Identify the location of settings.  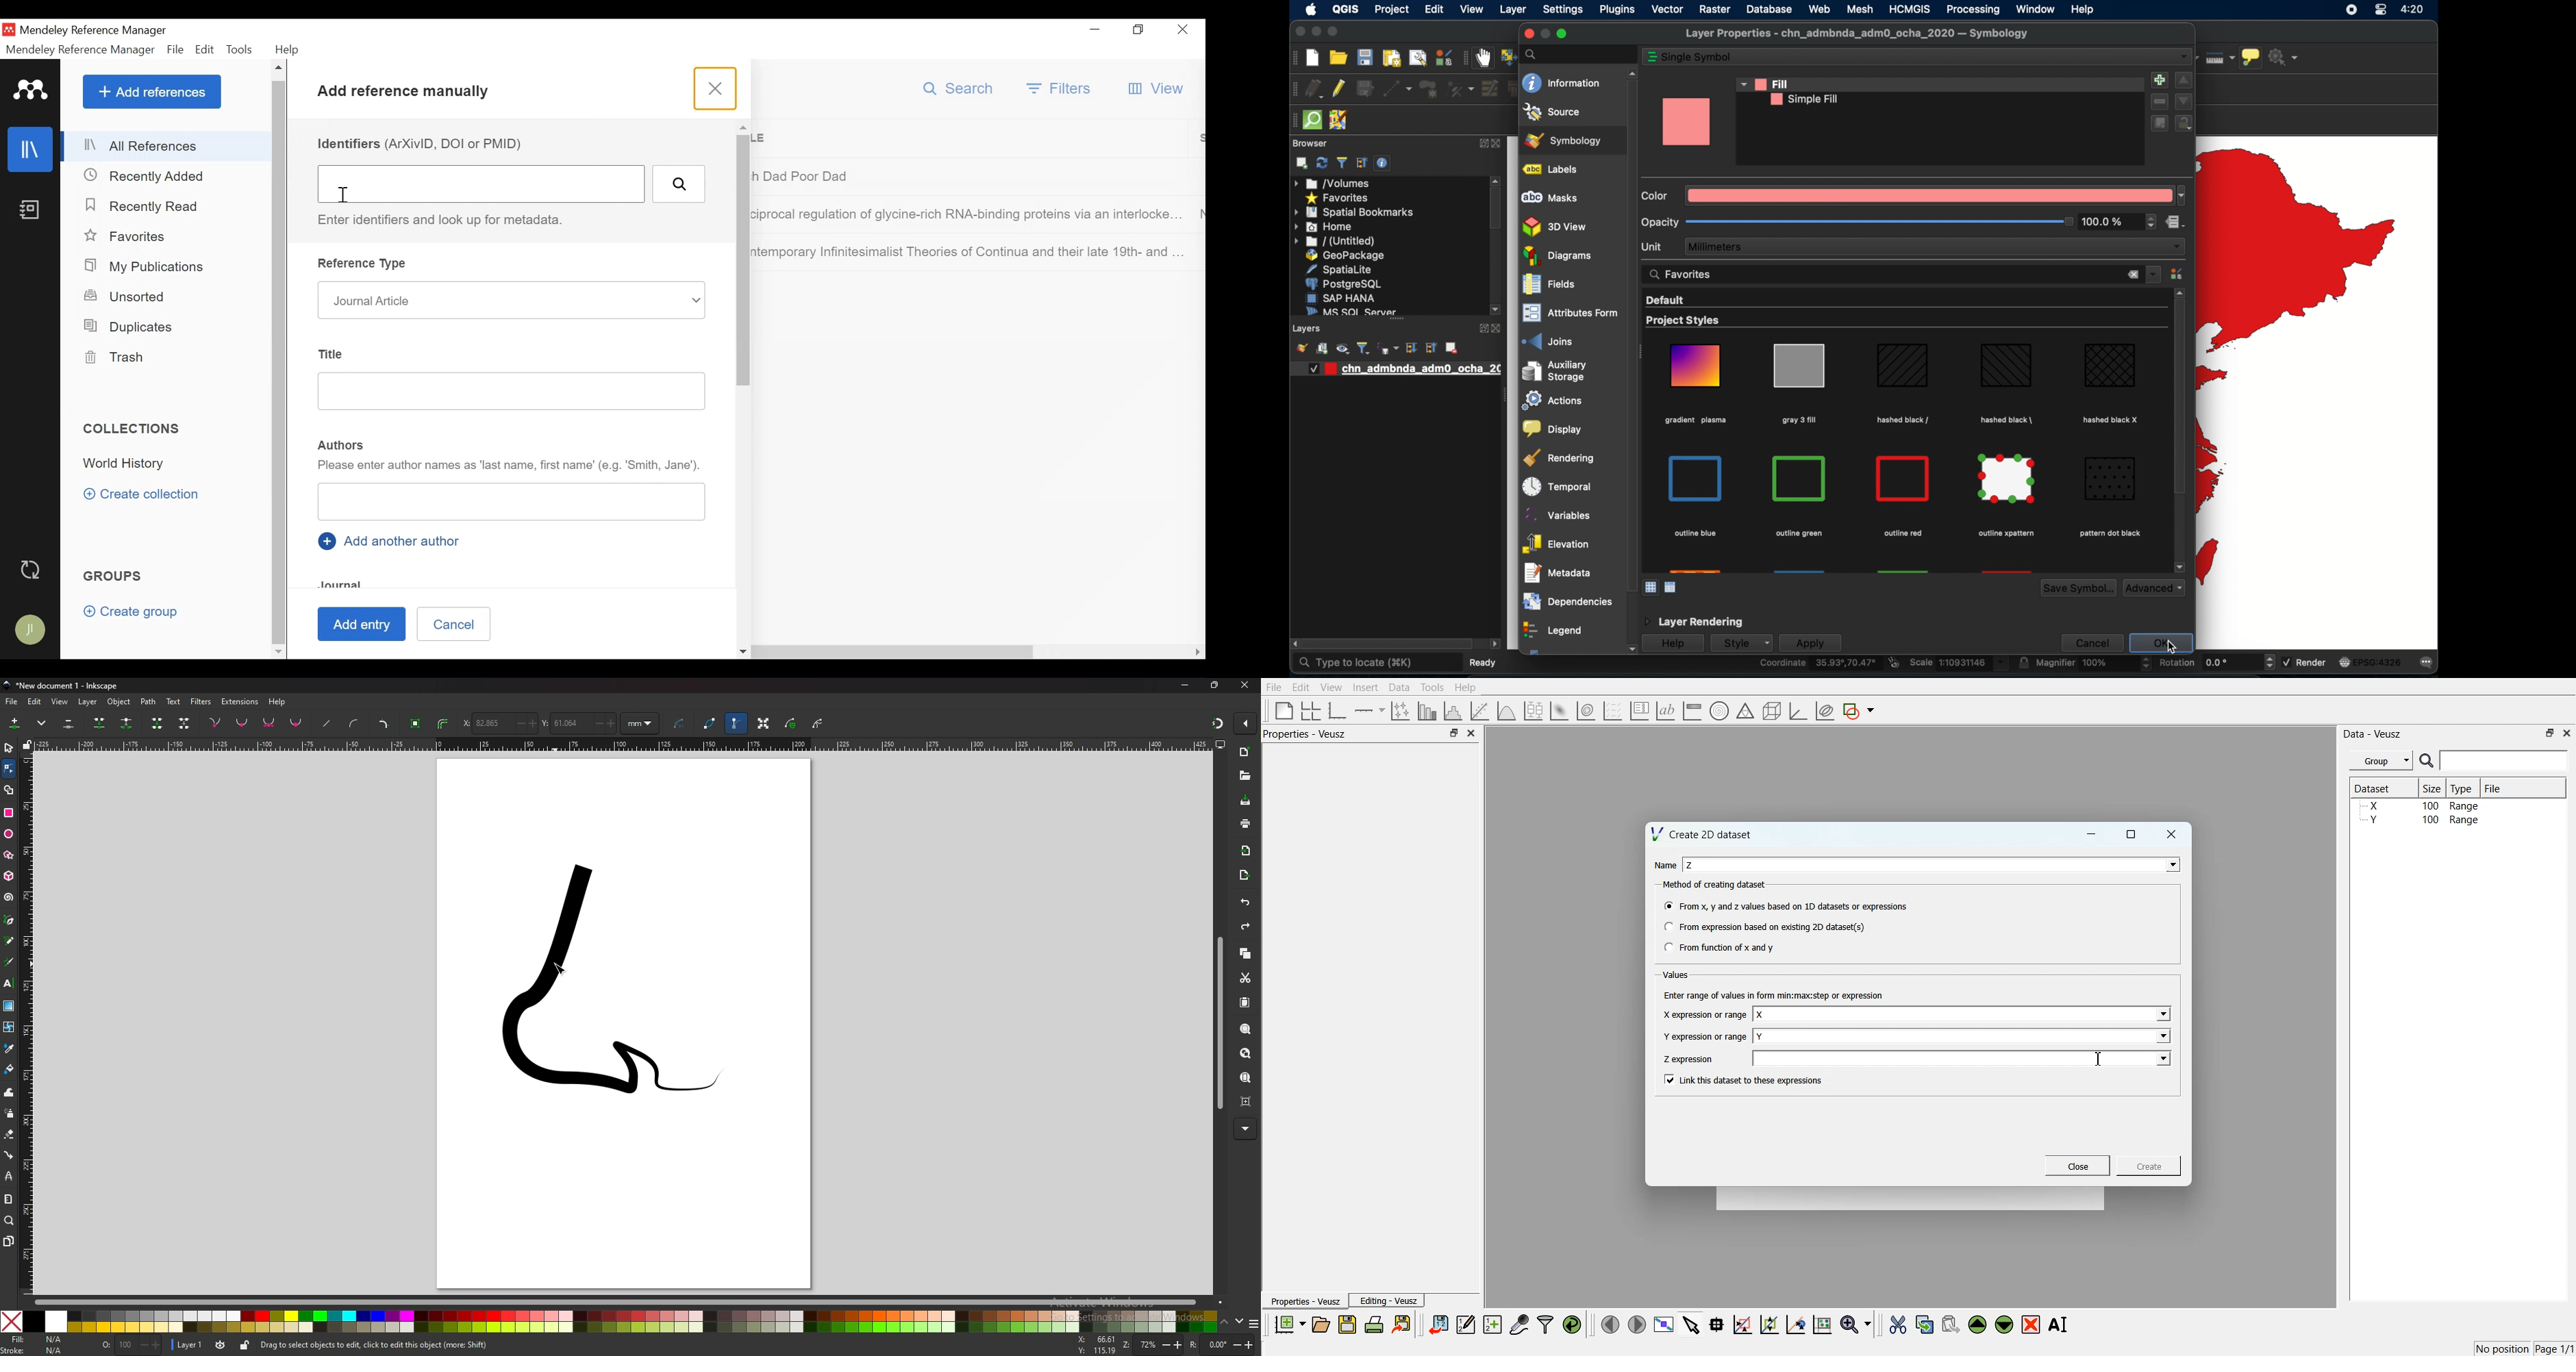
(1564, 10).